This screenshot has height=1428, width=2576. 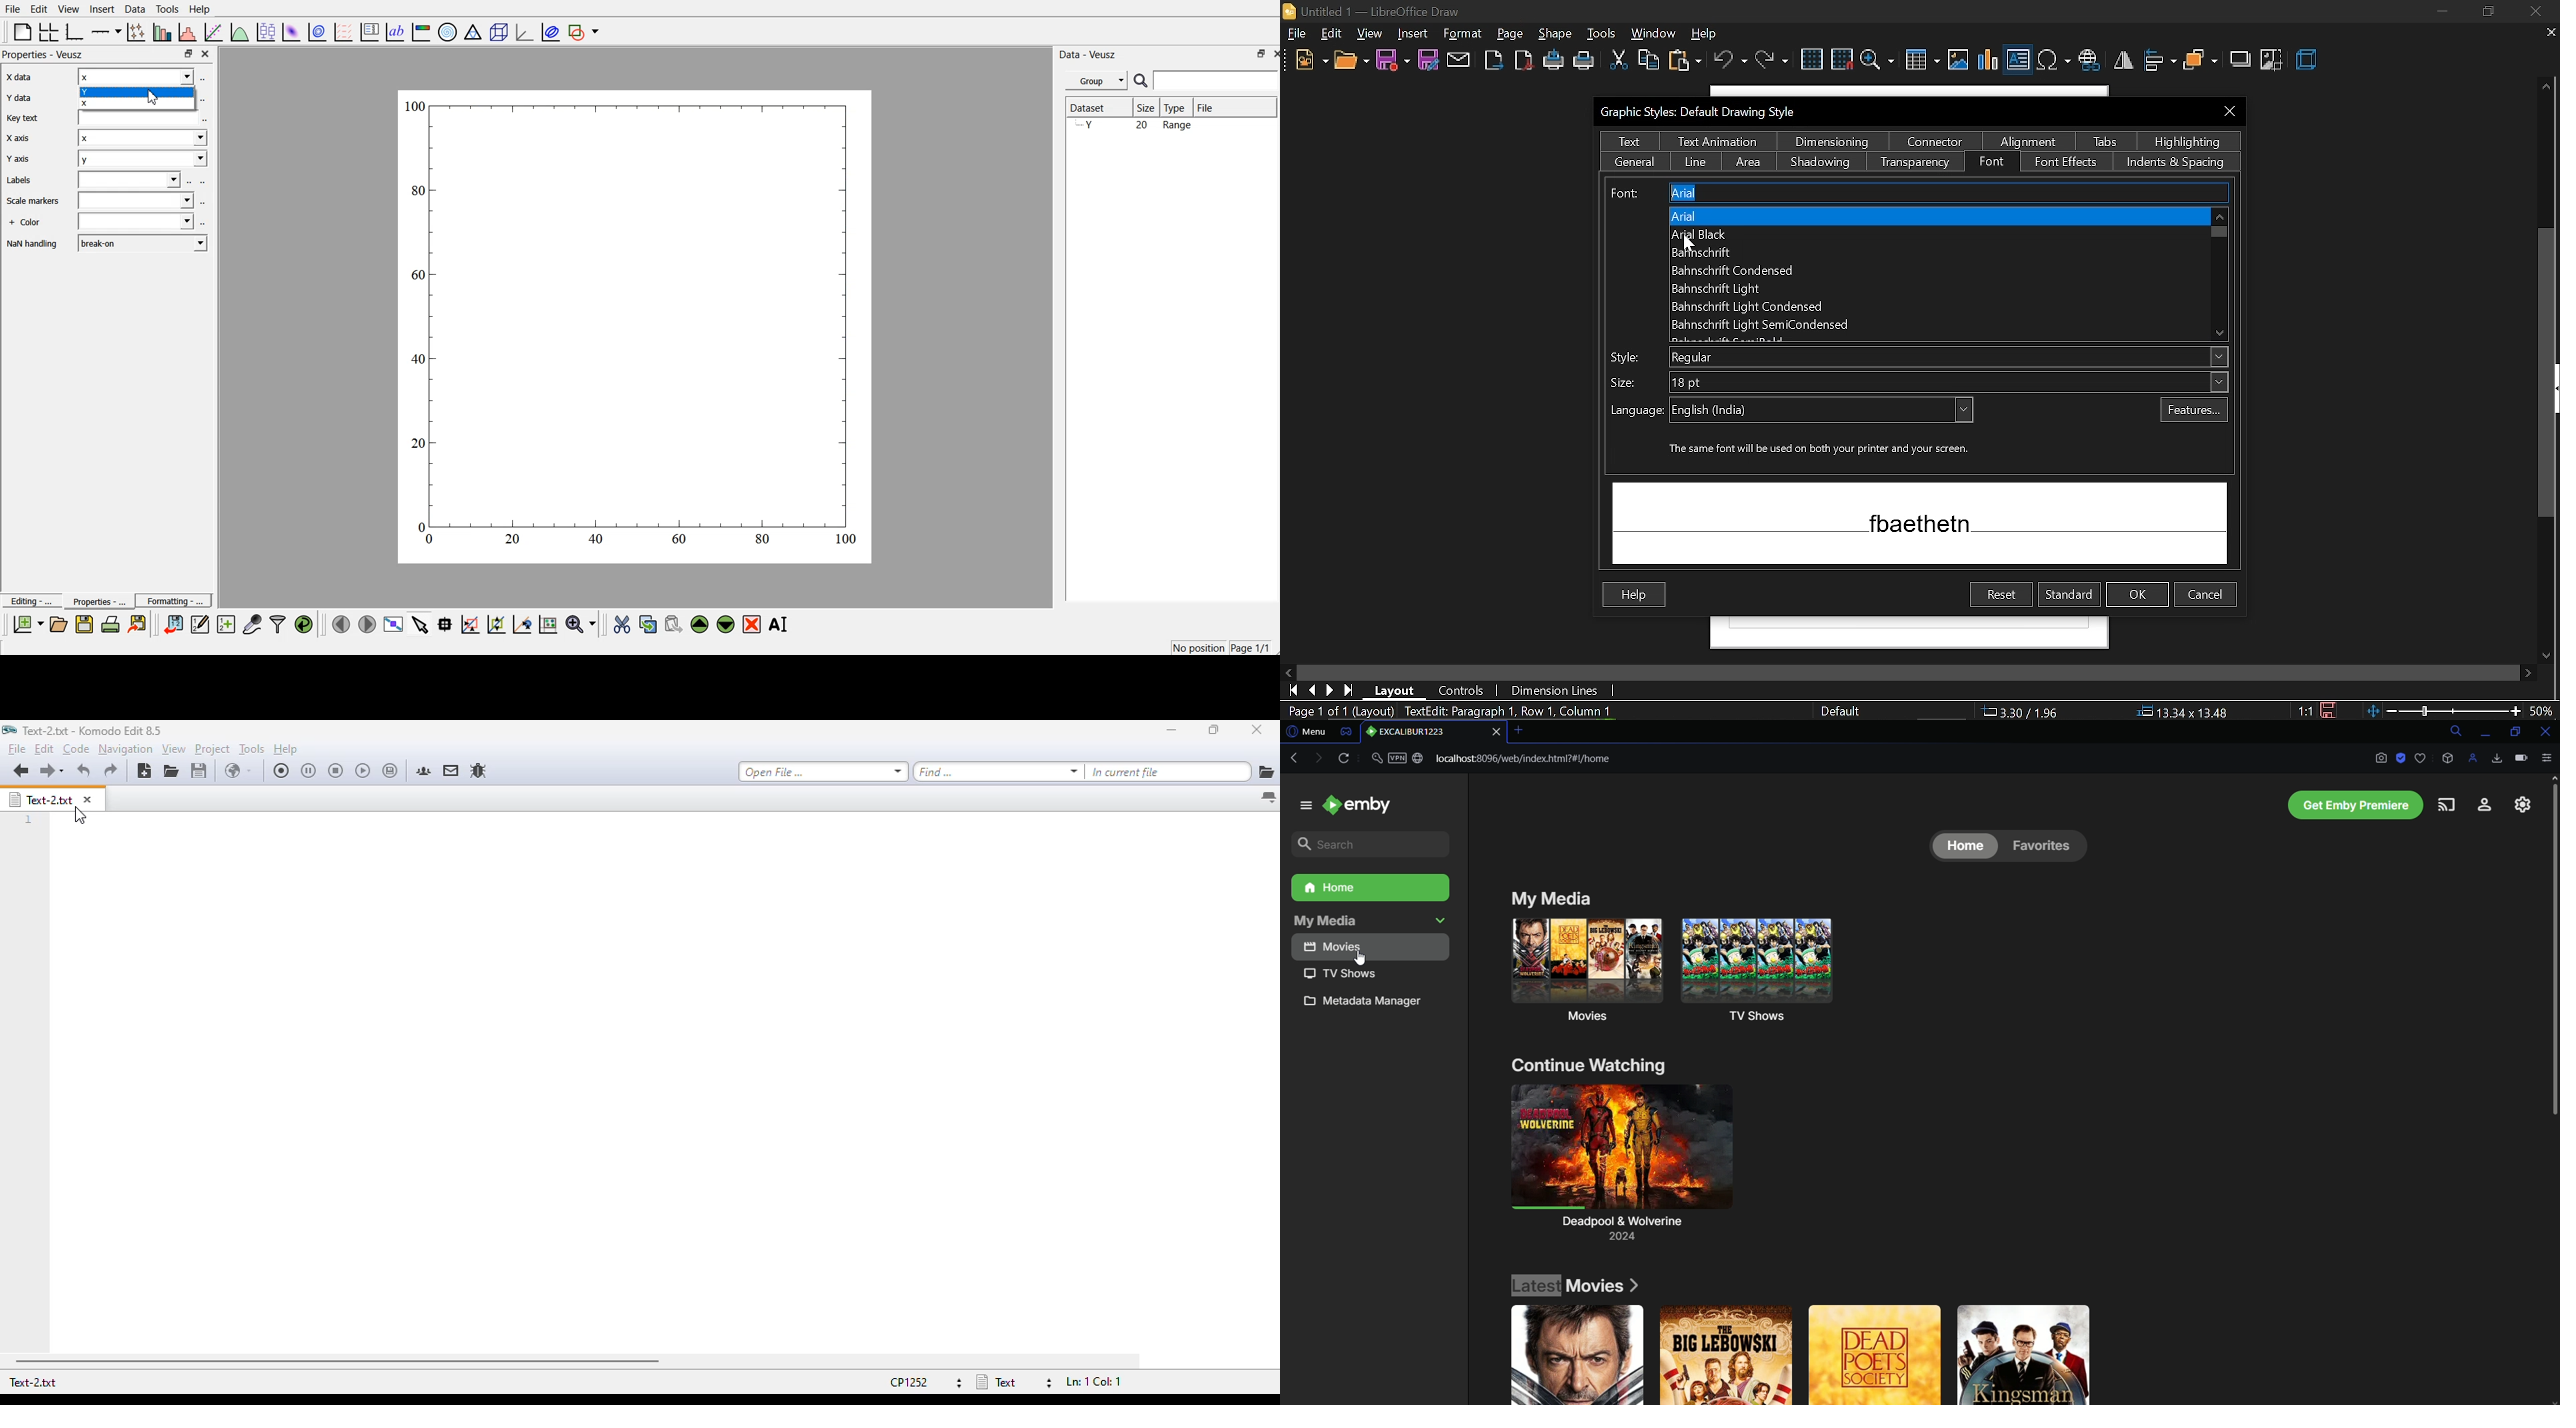 What do you see at coordinates (2542, 731) in the screenshot?
I see `Close` at bounding box center [2542, 731].